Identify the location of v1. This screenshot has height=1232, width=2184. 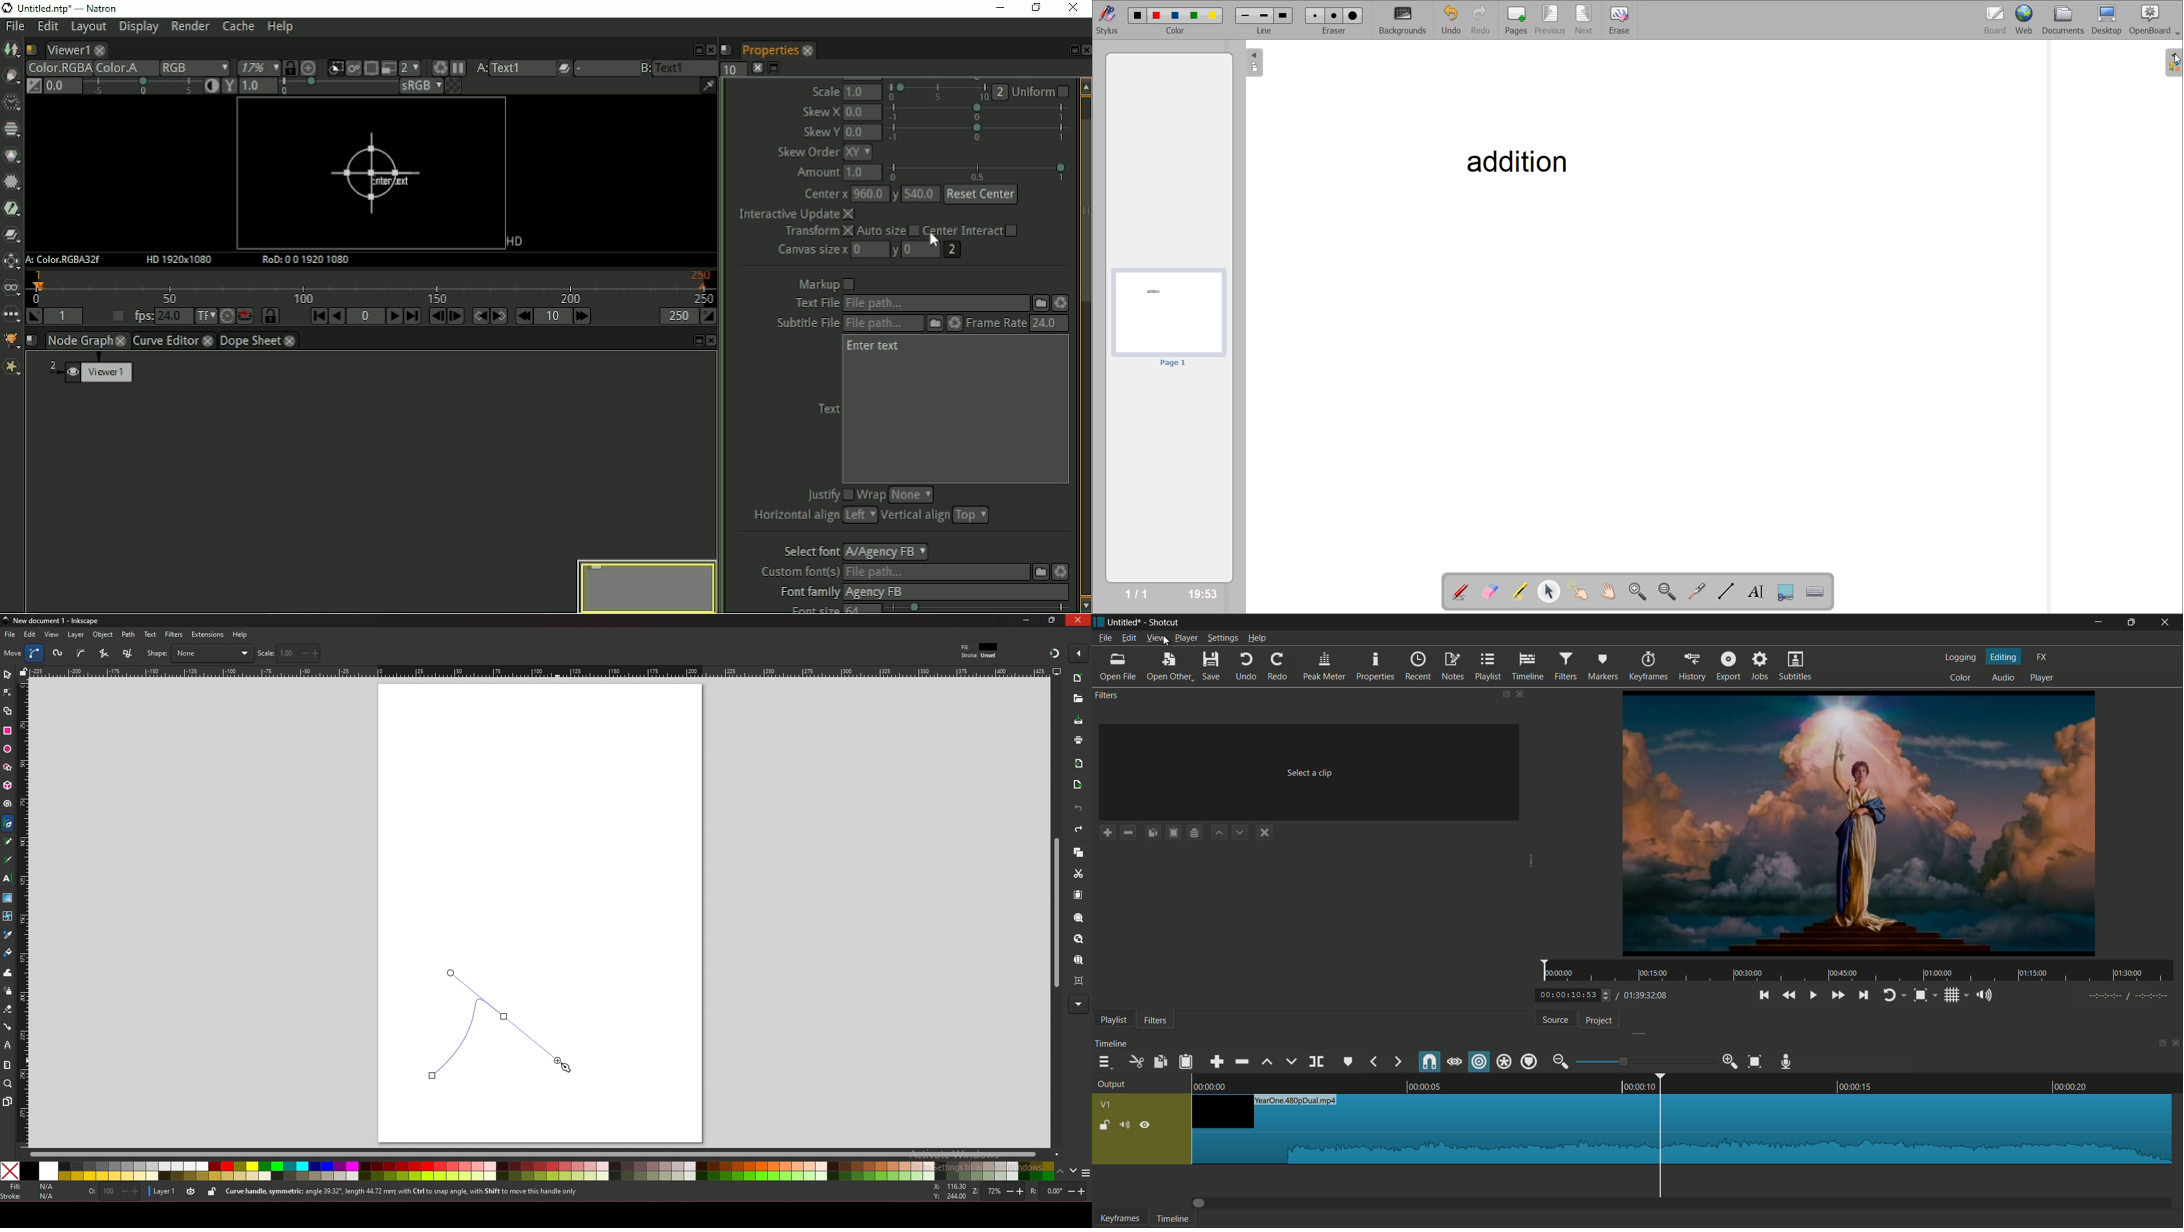
(1105, 1106).